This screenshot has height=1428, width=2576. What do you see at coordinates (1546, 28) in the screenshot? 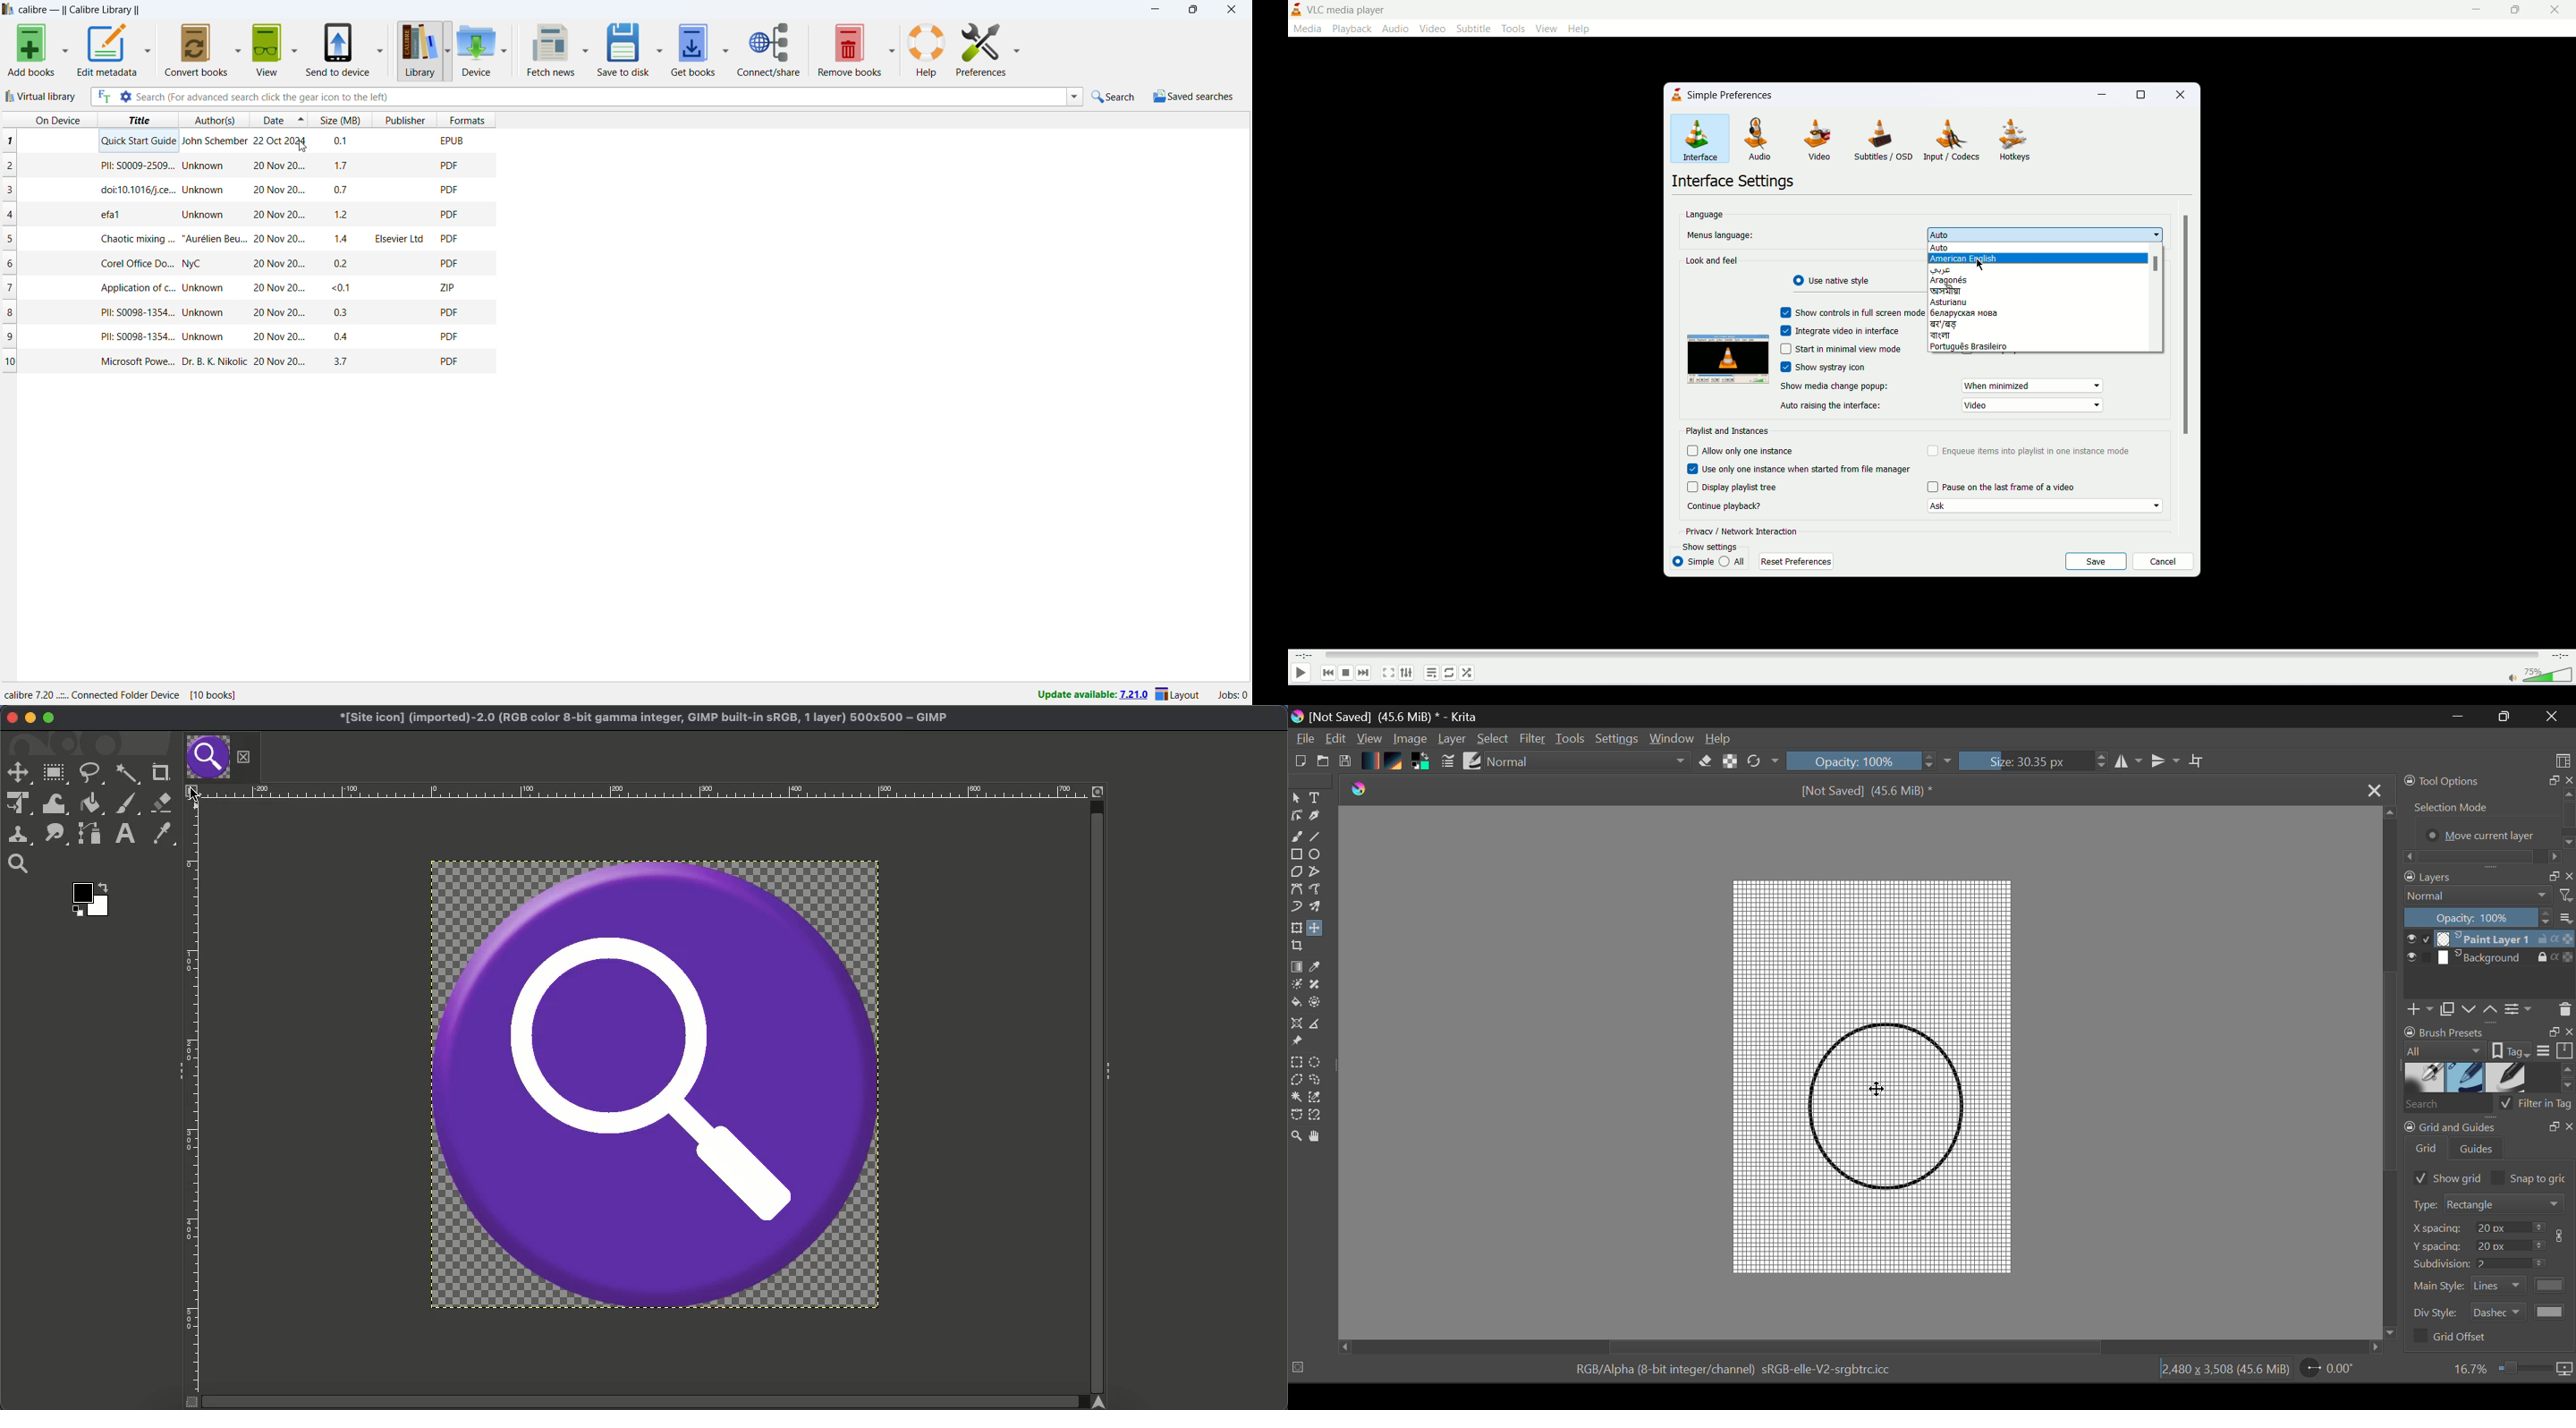
I see `view` at bounding box center [1546, 28].